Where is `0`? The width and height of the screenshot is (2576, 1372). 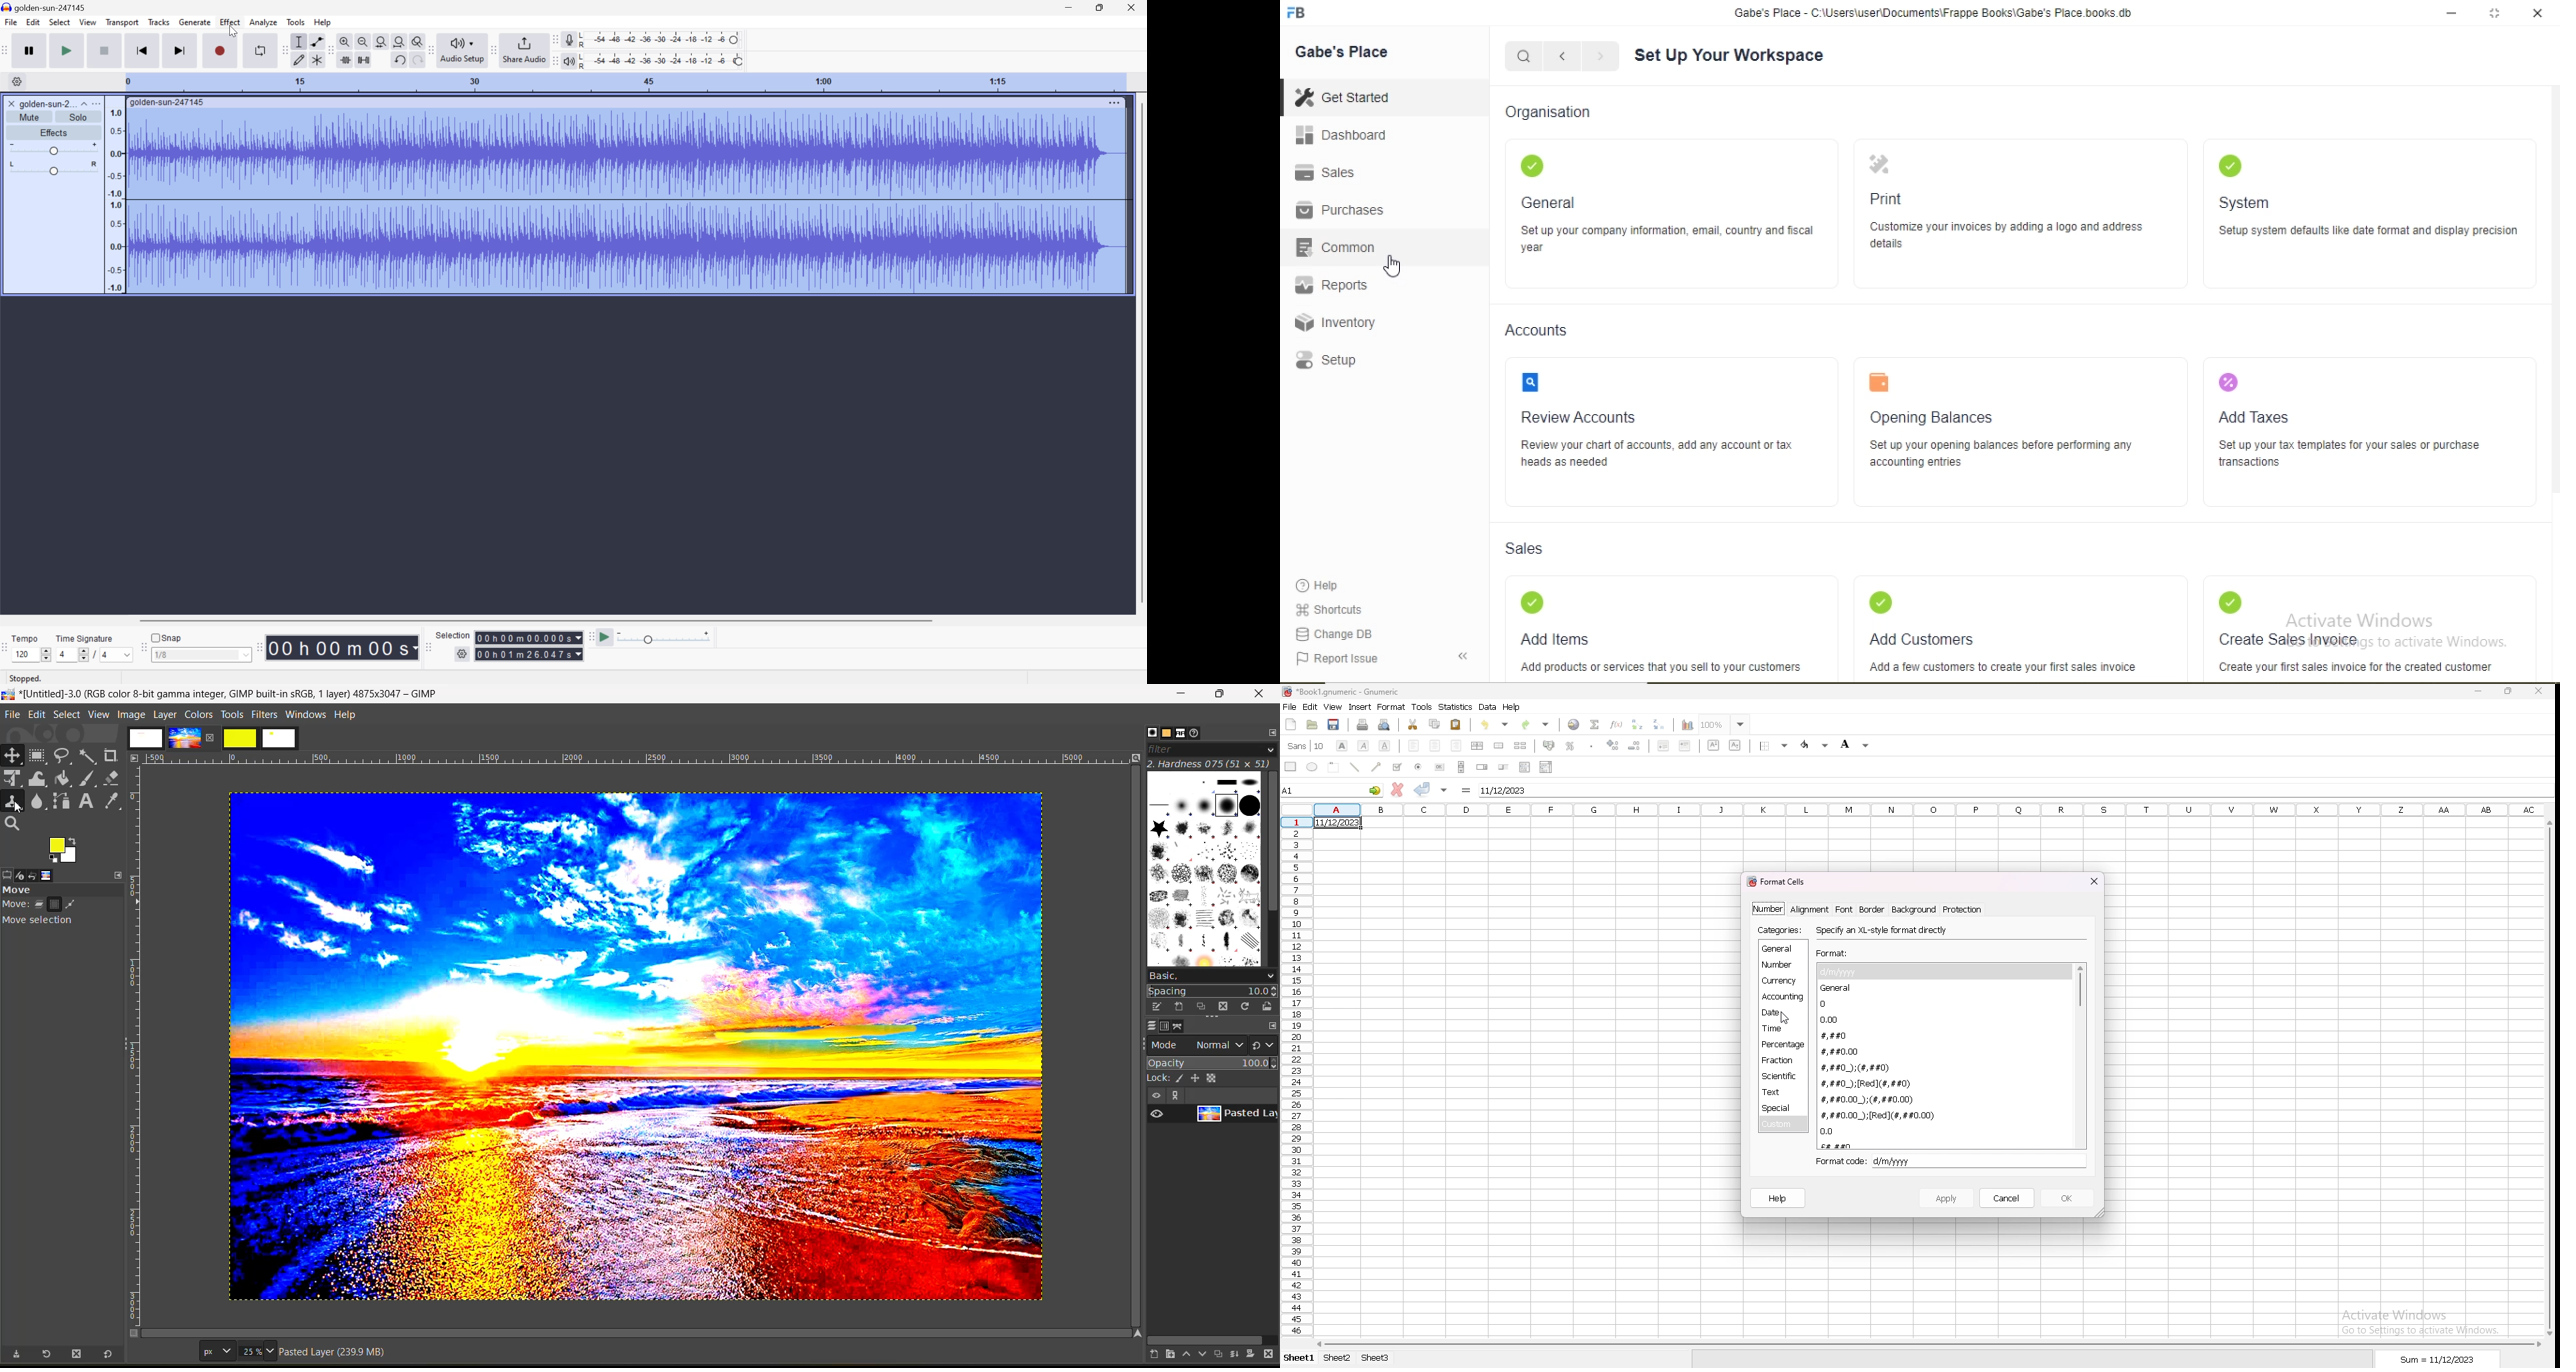
0 is located at coordinates (1833, 1004).